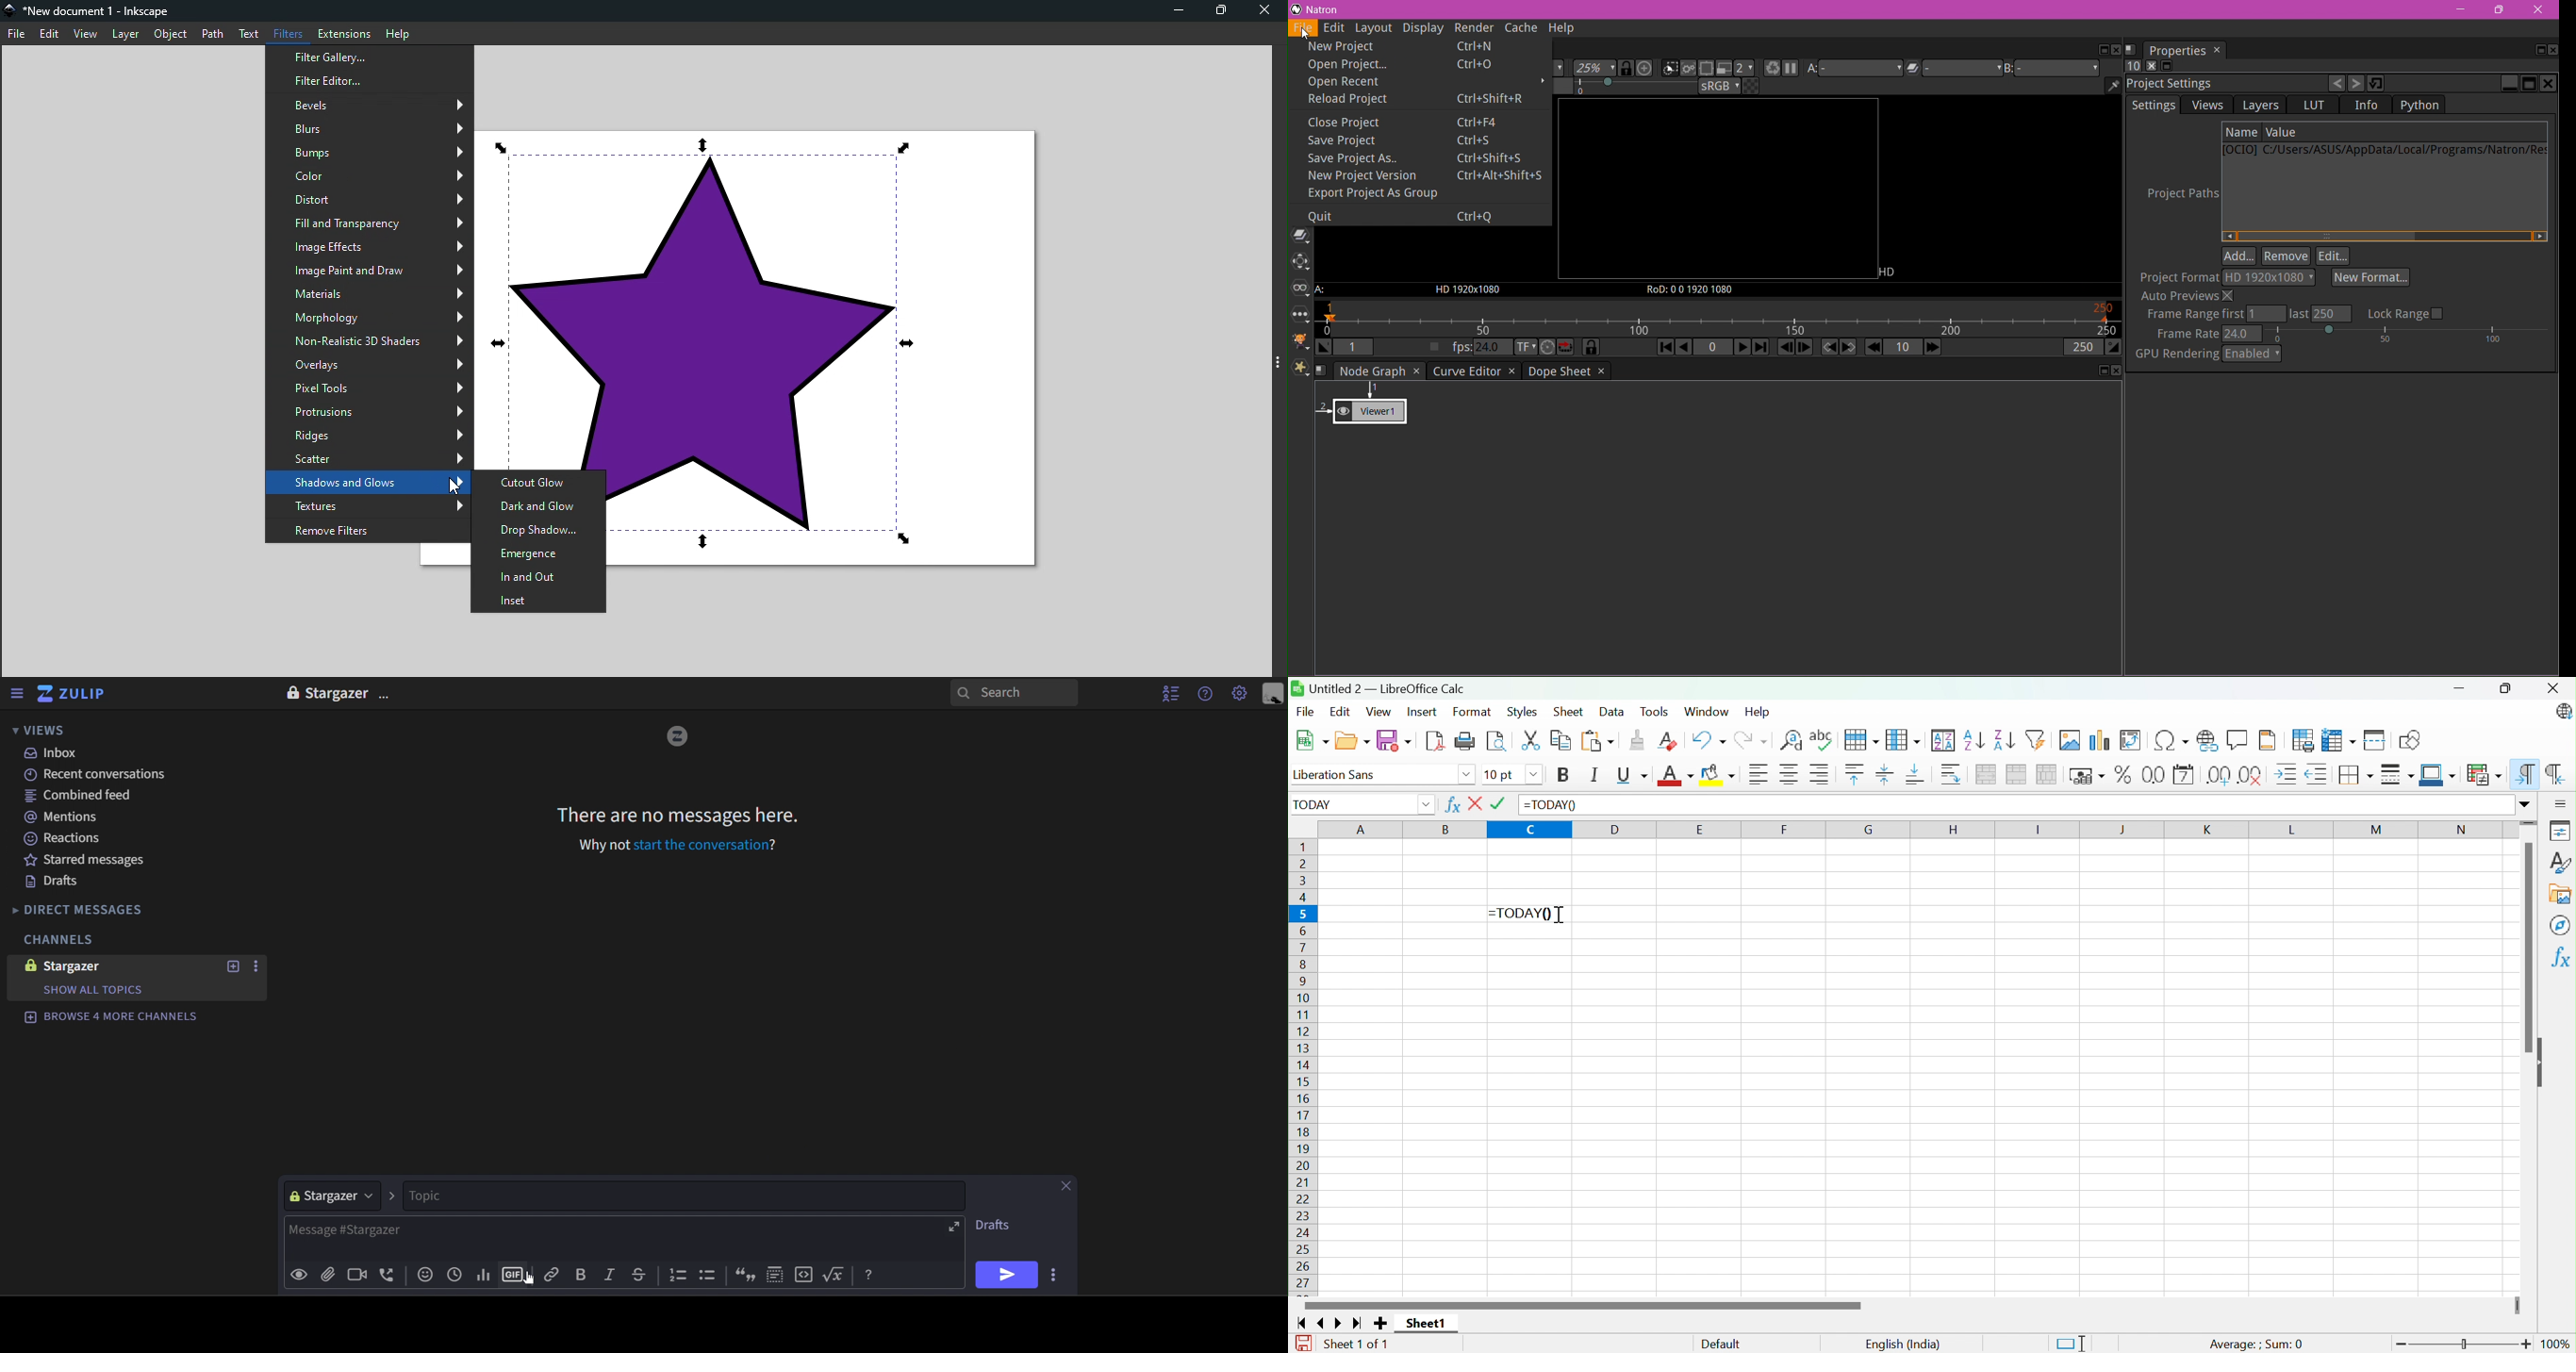 The width and height of the screenshot is (2576, 1372). What do you see at coordinates (488, 1275) in the screenshot?
I see `add poll` at bounding box center [488, 1275].